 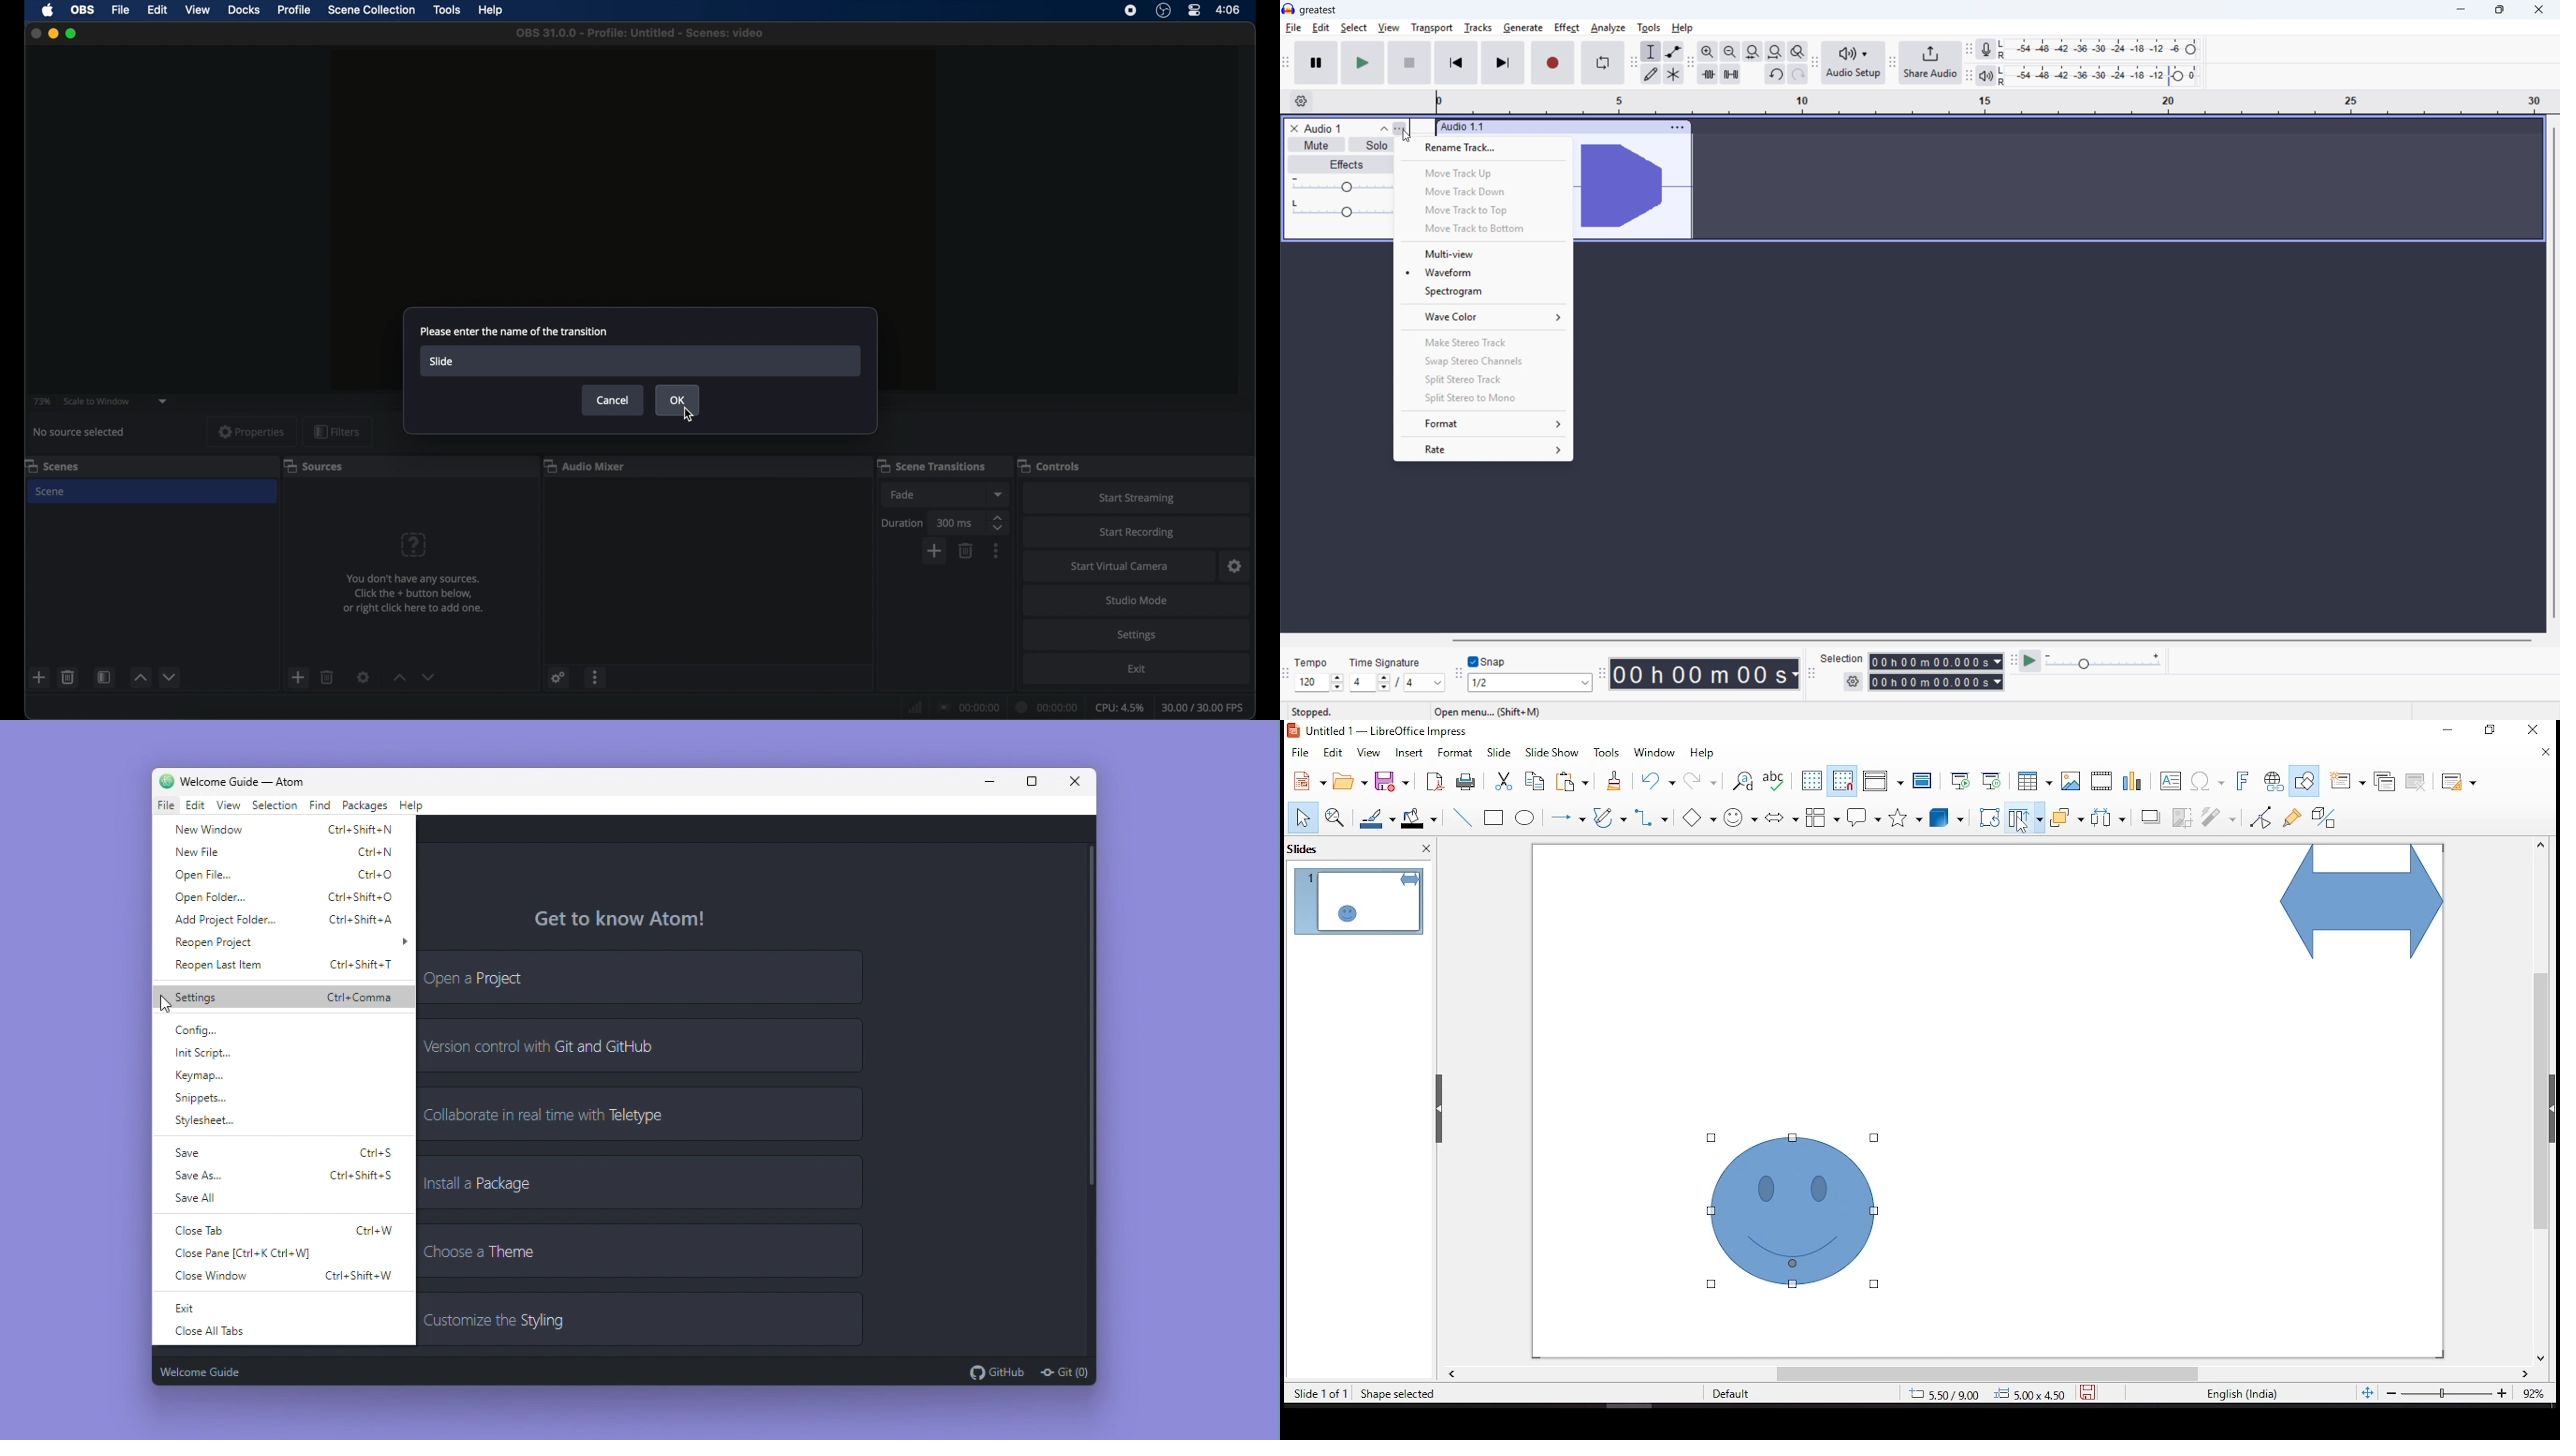 I want to click on print, so click(x=1465, y=782).